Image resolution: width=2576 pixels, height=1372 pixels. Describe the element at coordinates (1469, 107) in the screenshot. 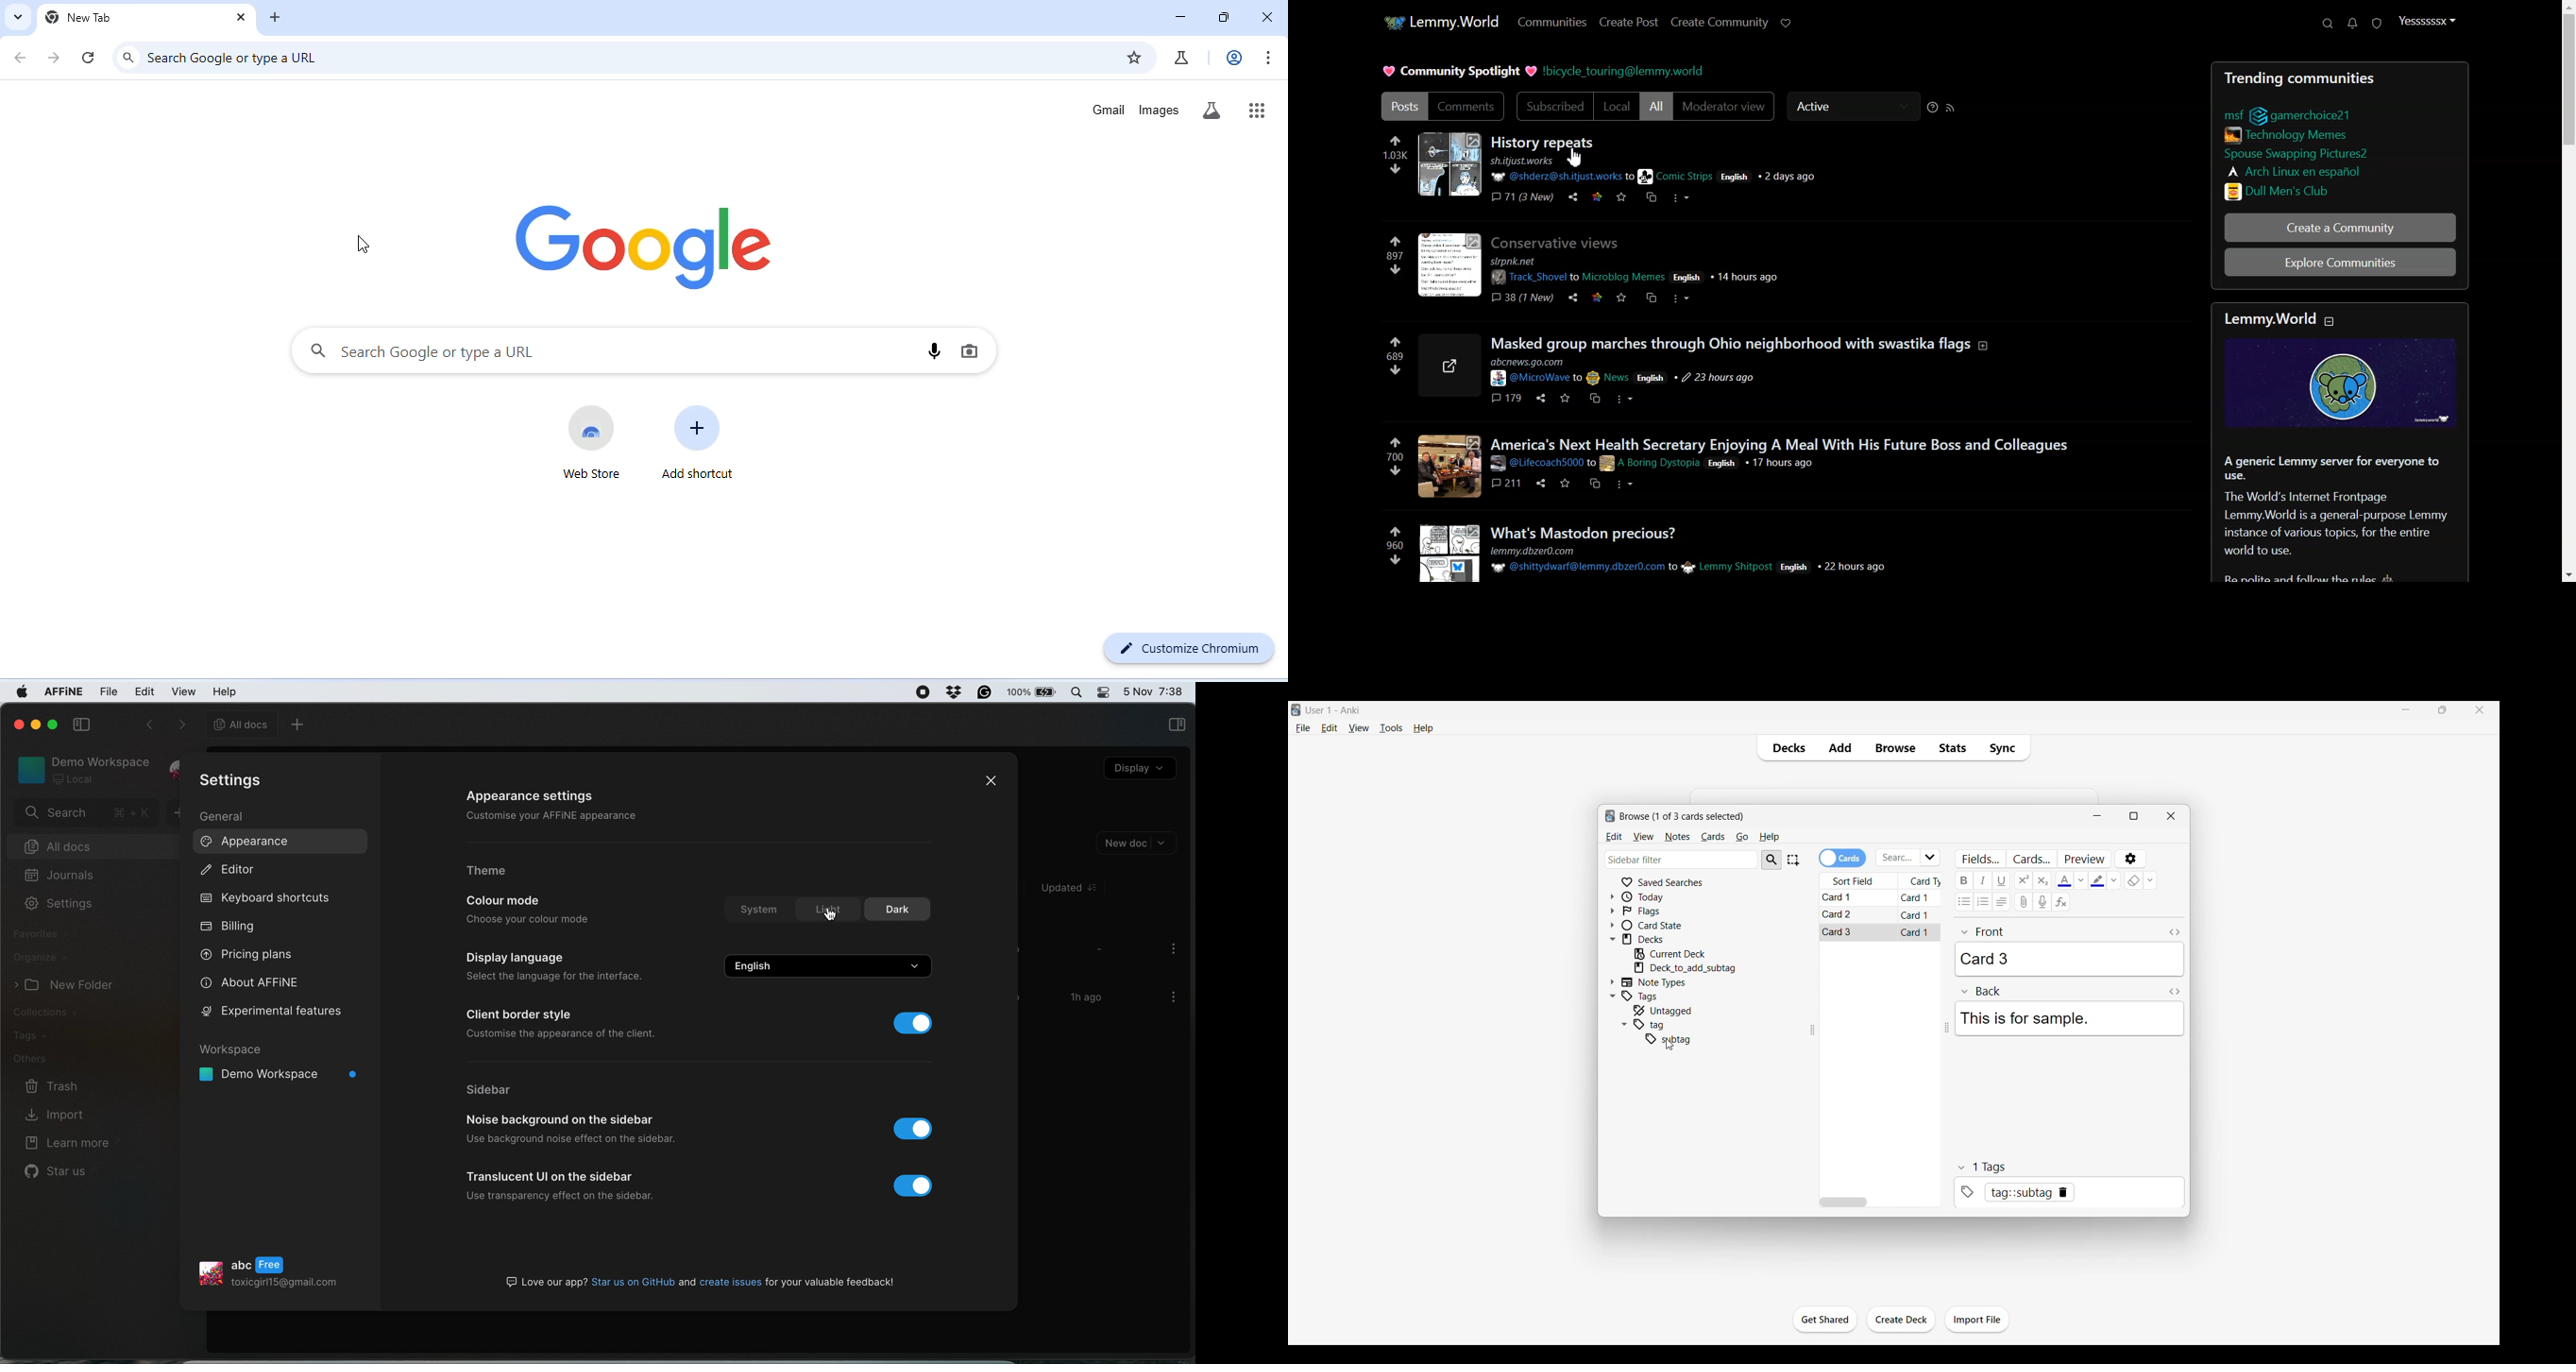

I see `Comments` at that location.